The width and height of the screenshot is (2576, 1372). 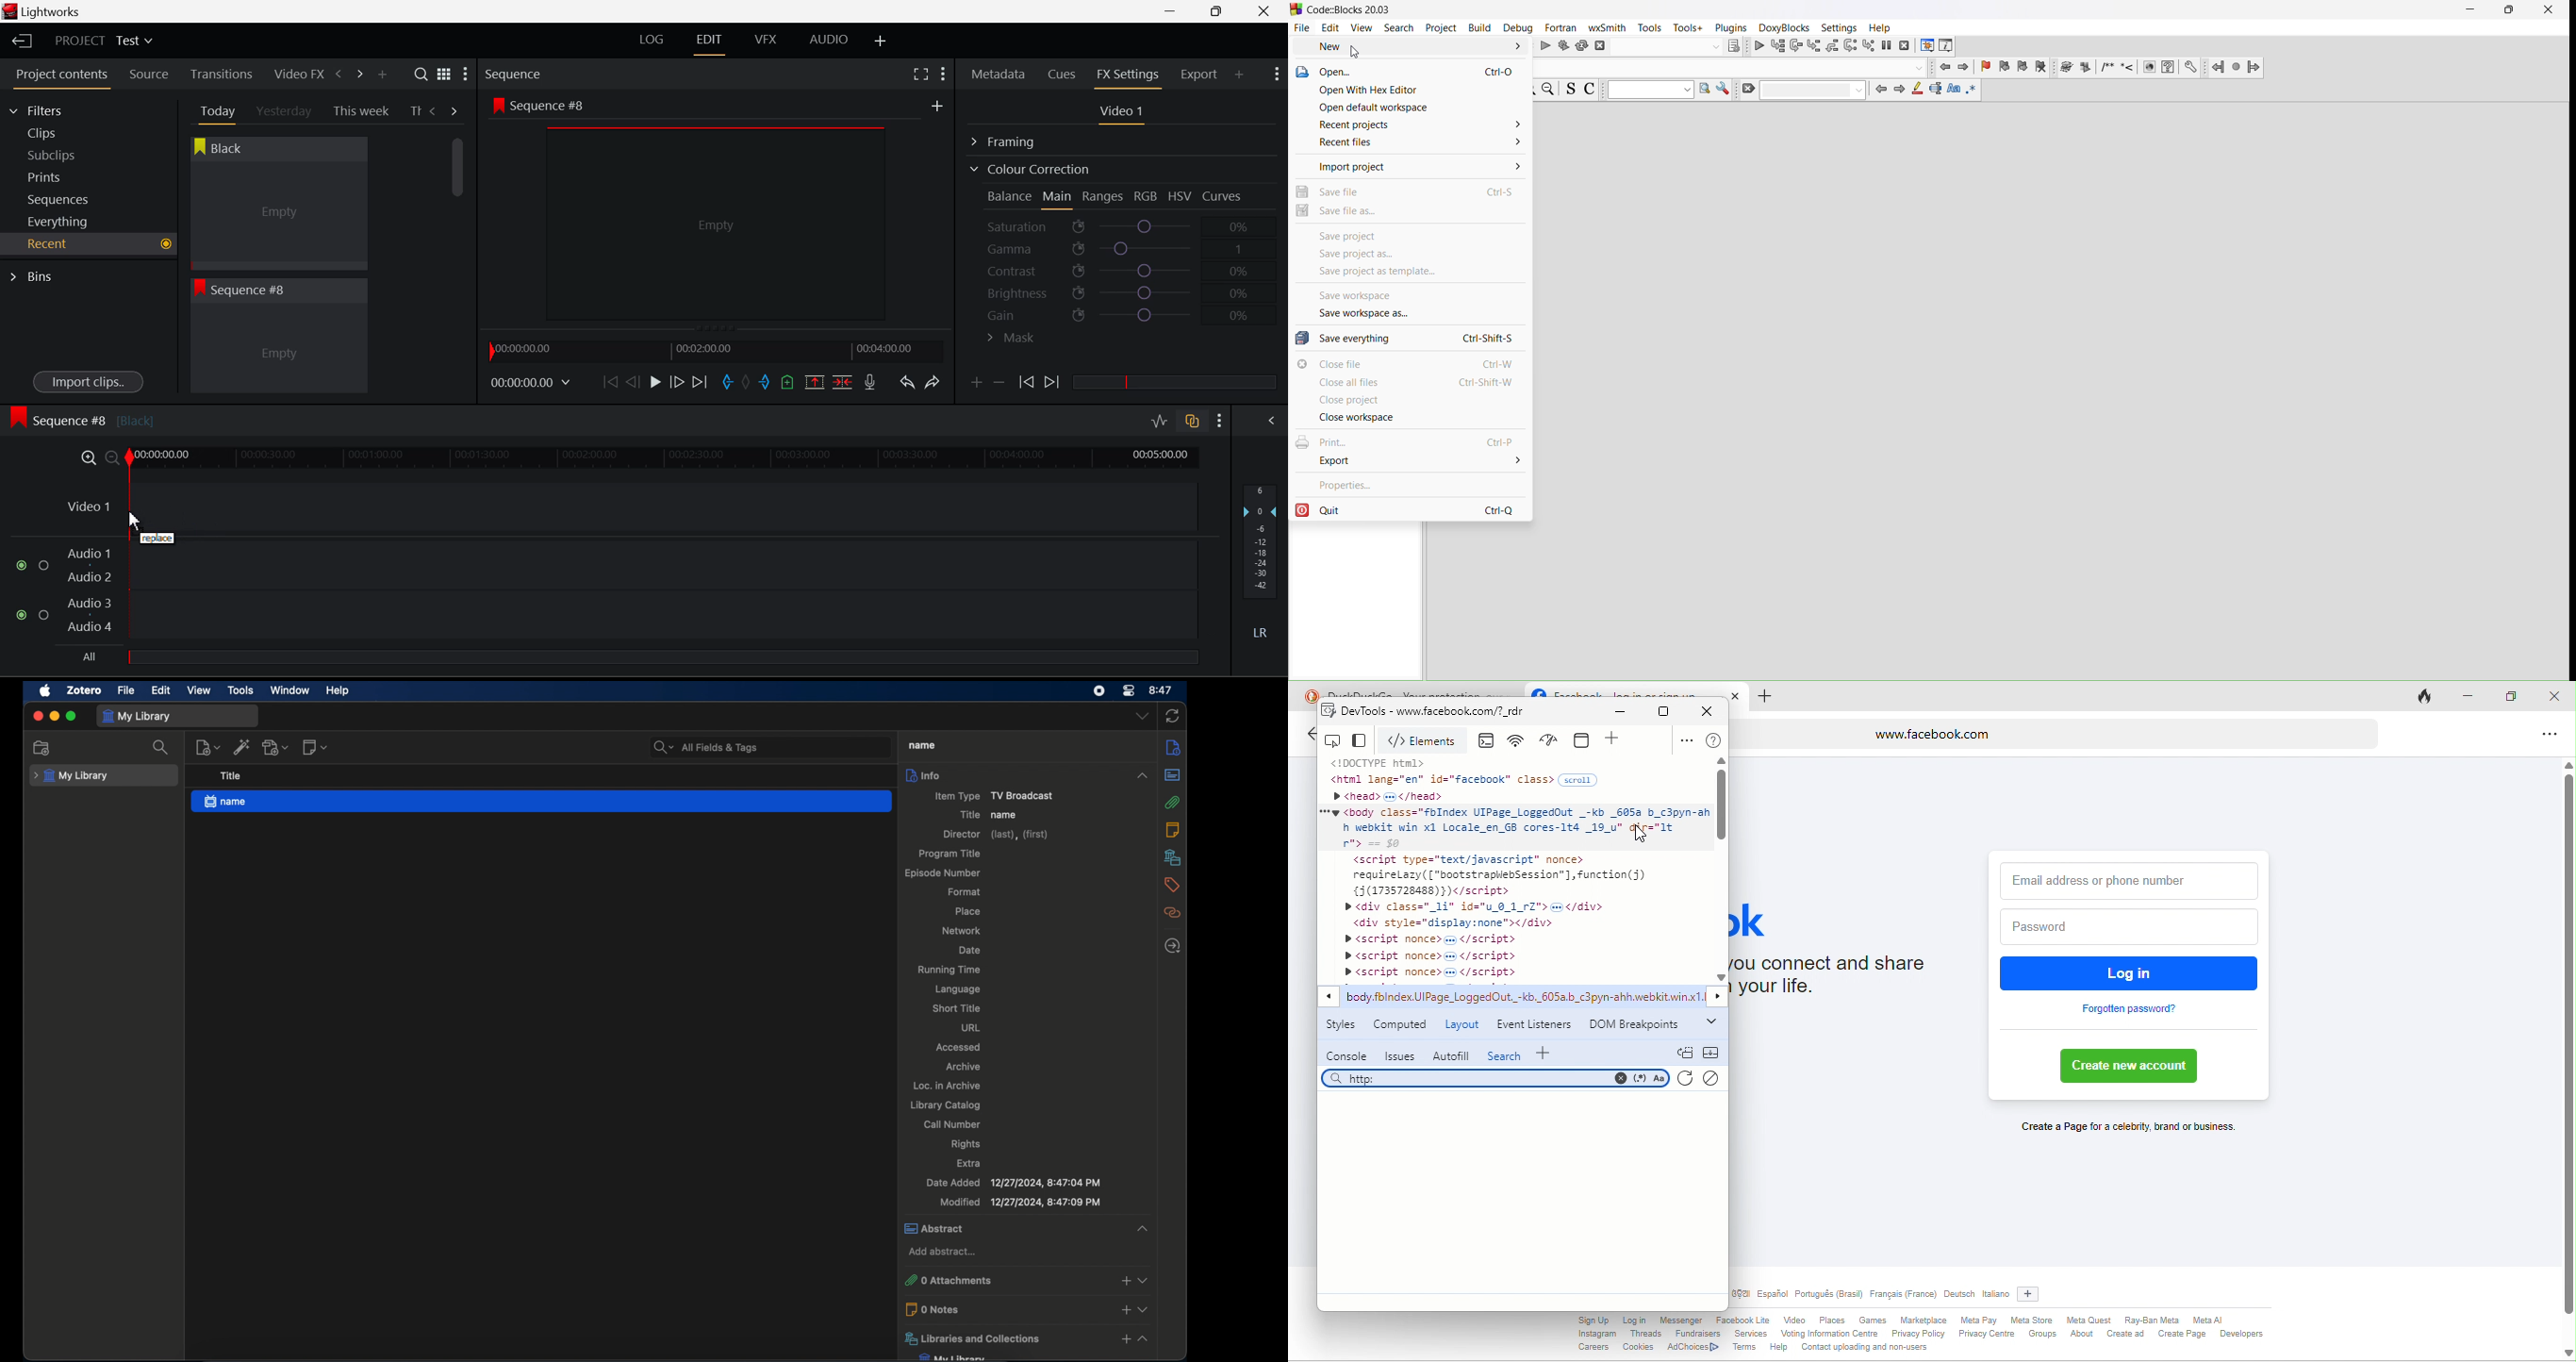 What do you see at coordinates (1462, 1025) in the screenshot?
I see `layout` at bounding box center [1462, 1025].